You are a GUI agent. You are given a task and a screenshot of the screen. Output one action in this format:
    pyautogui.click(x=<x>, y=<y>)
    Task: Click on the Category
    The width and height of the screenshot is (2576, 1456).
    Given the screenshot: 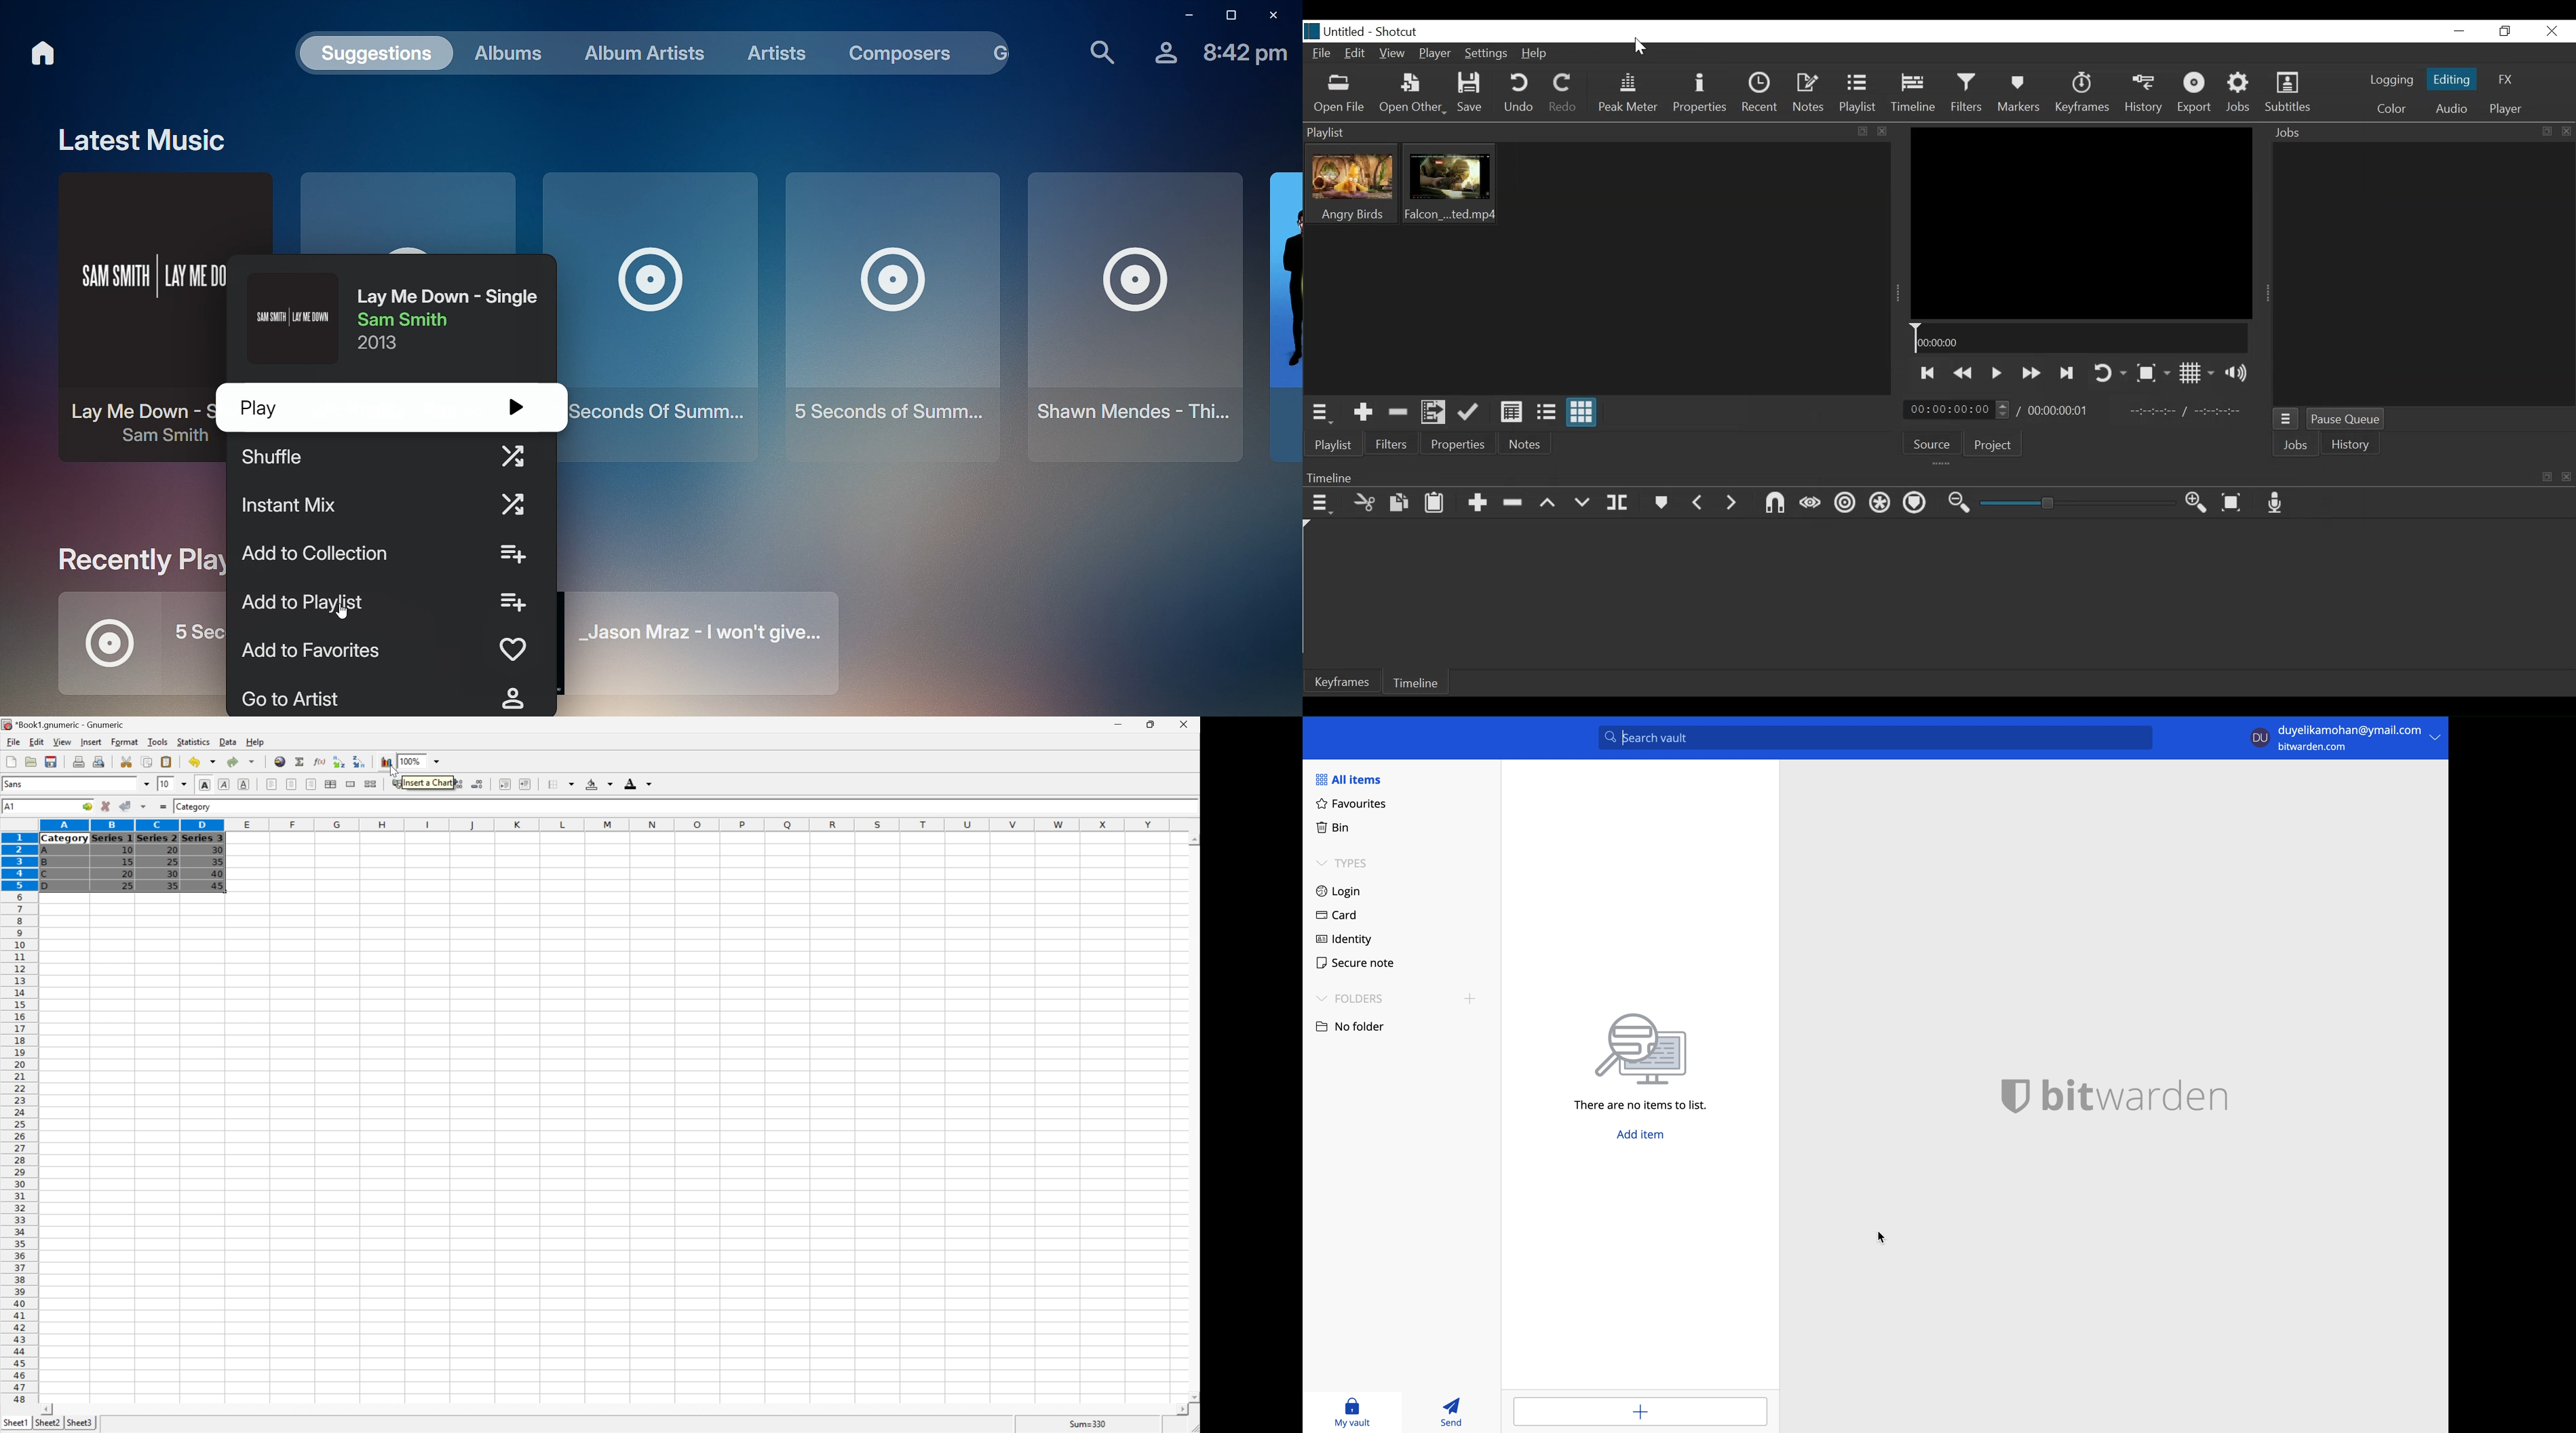 What is the action you would take?
    pyautogui.click(x=195, y=807)
    